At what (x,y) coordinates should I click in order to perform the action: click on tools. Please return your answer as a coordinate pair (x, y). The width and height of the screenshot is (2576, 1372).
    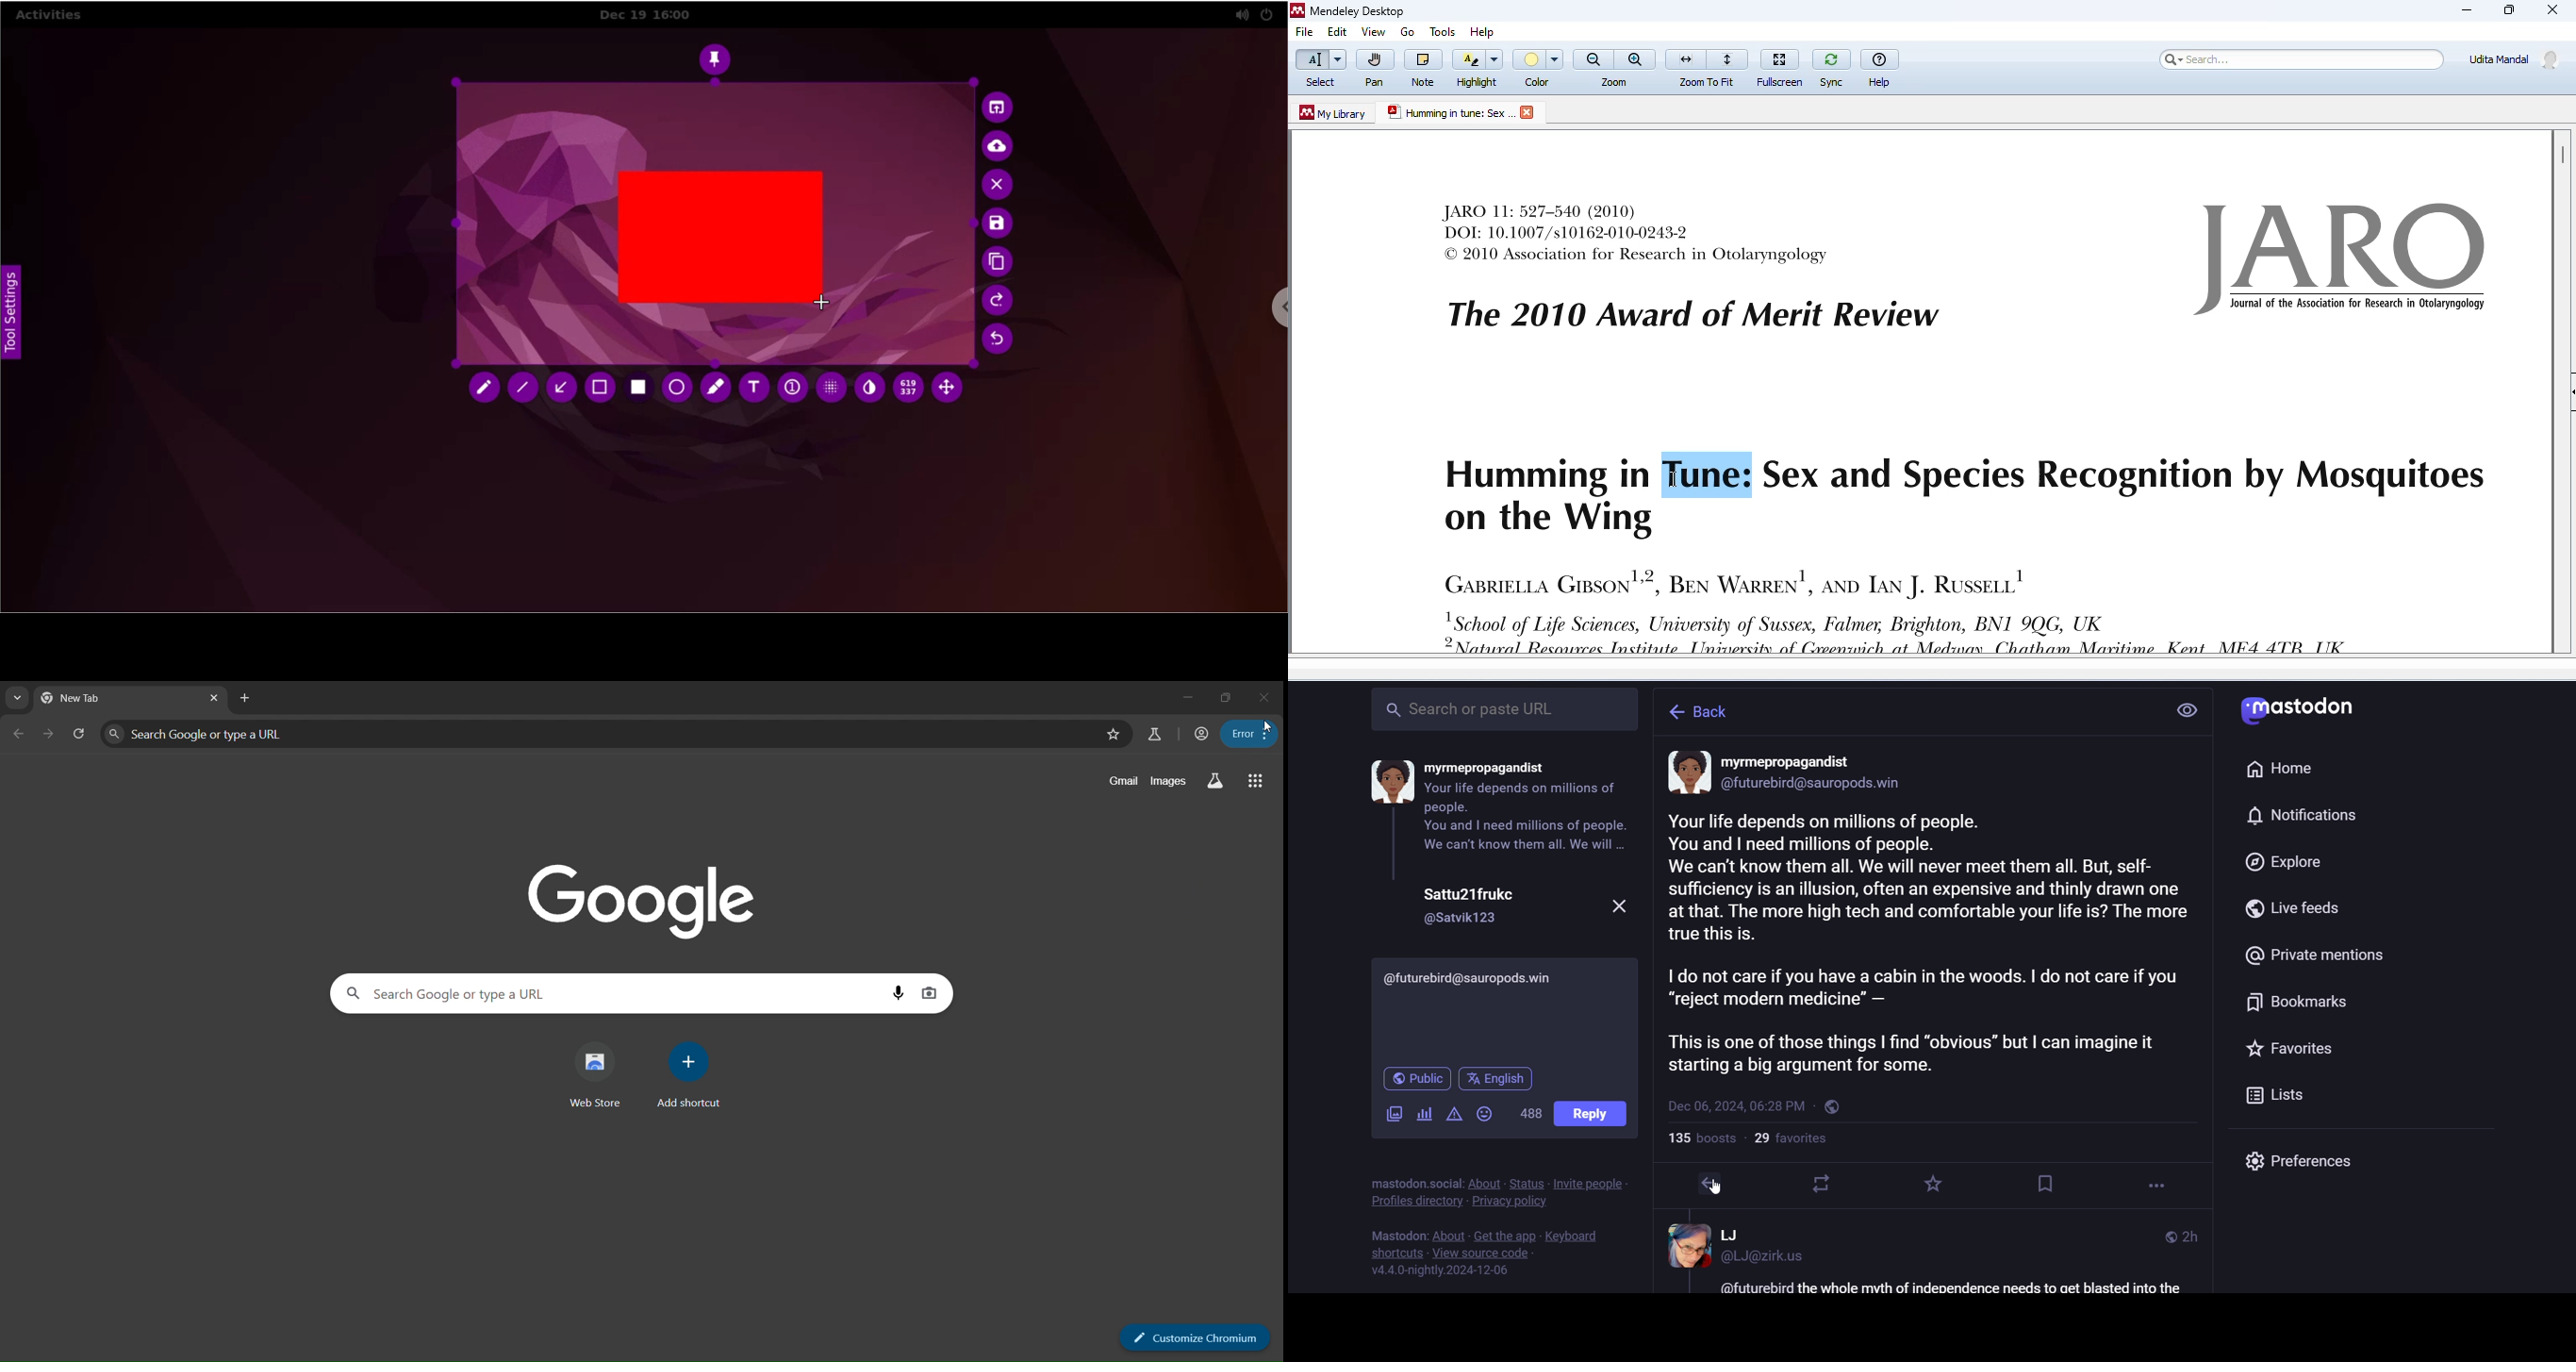
    Looking at the image, I should click on (1440, 28).